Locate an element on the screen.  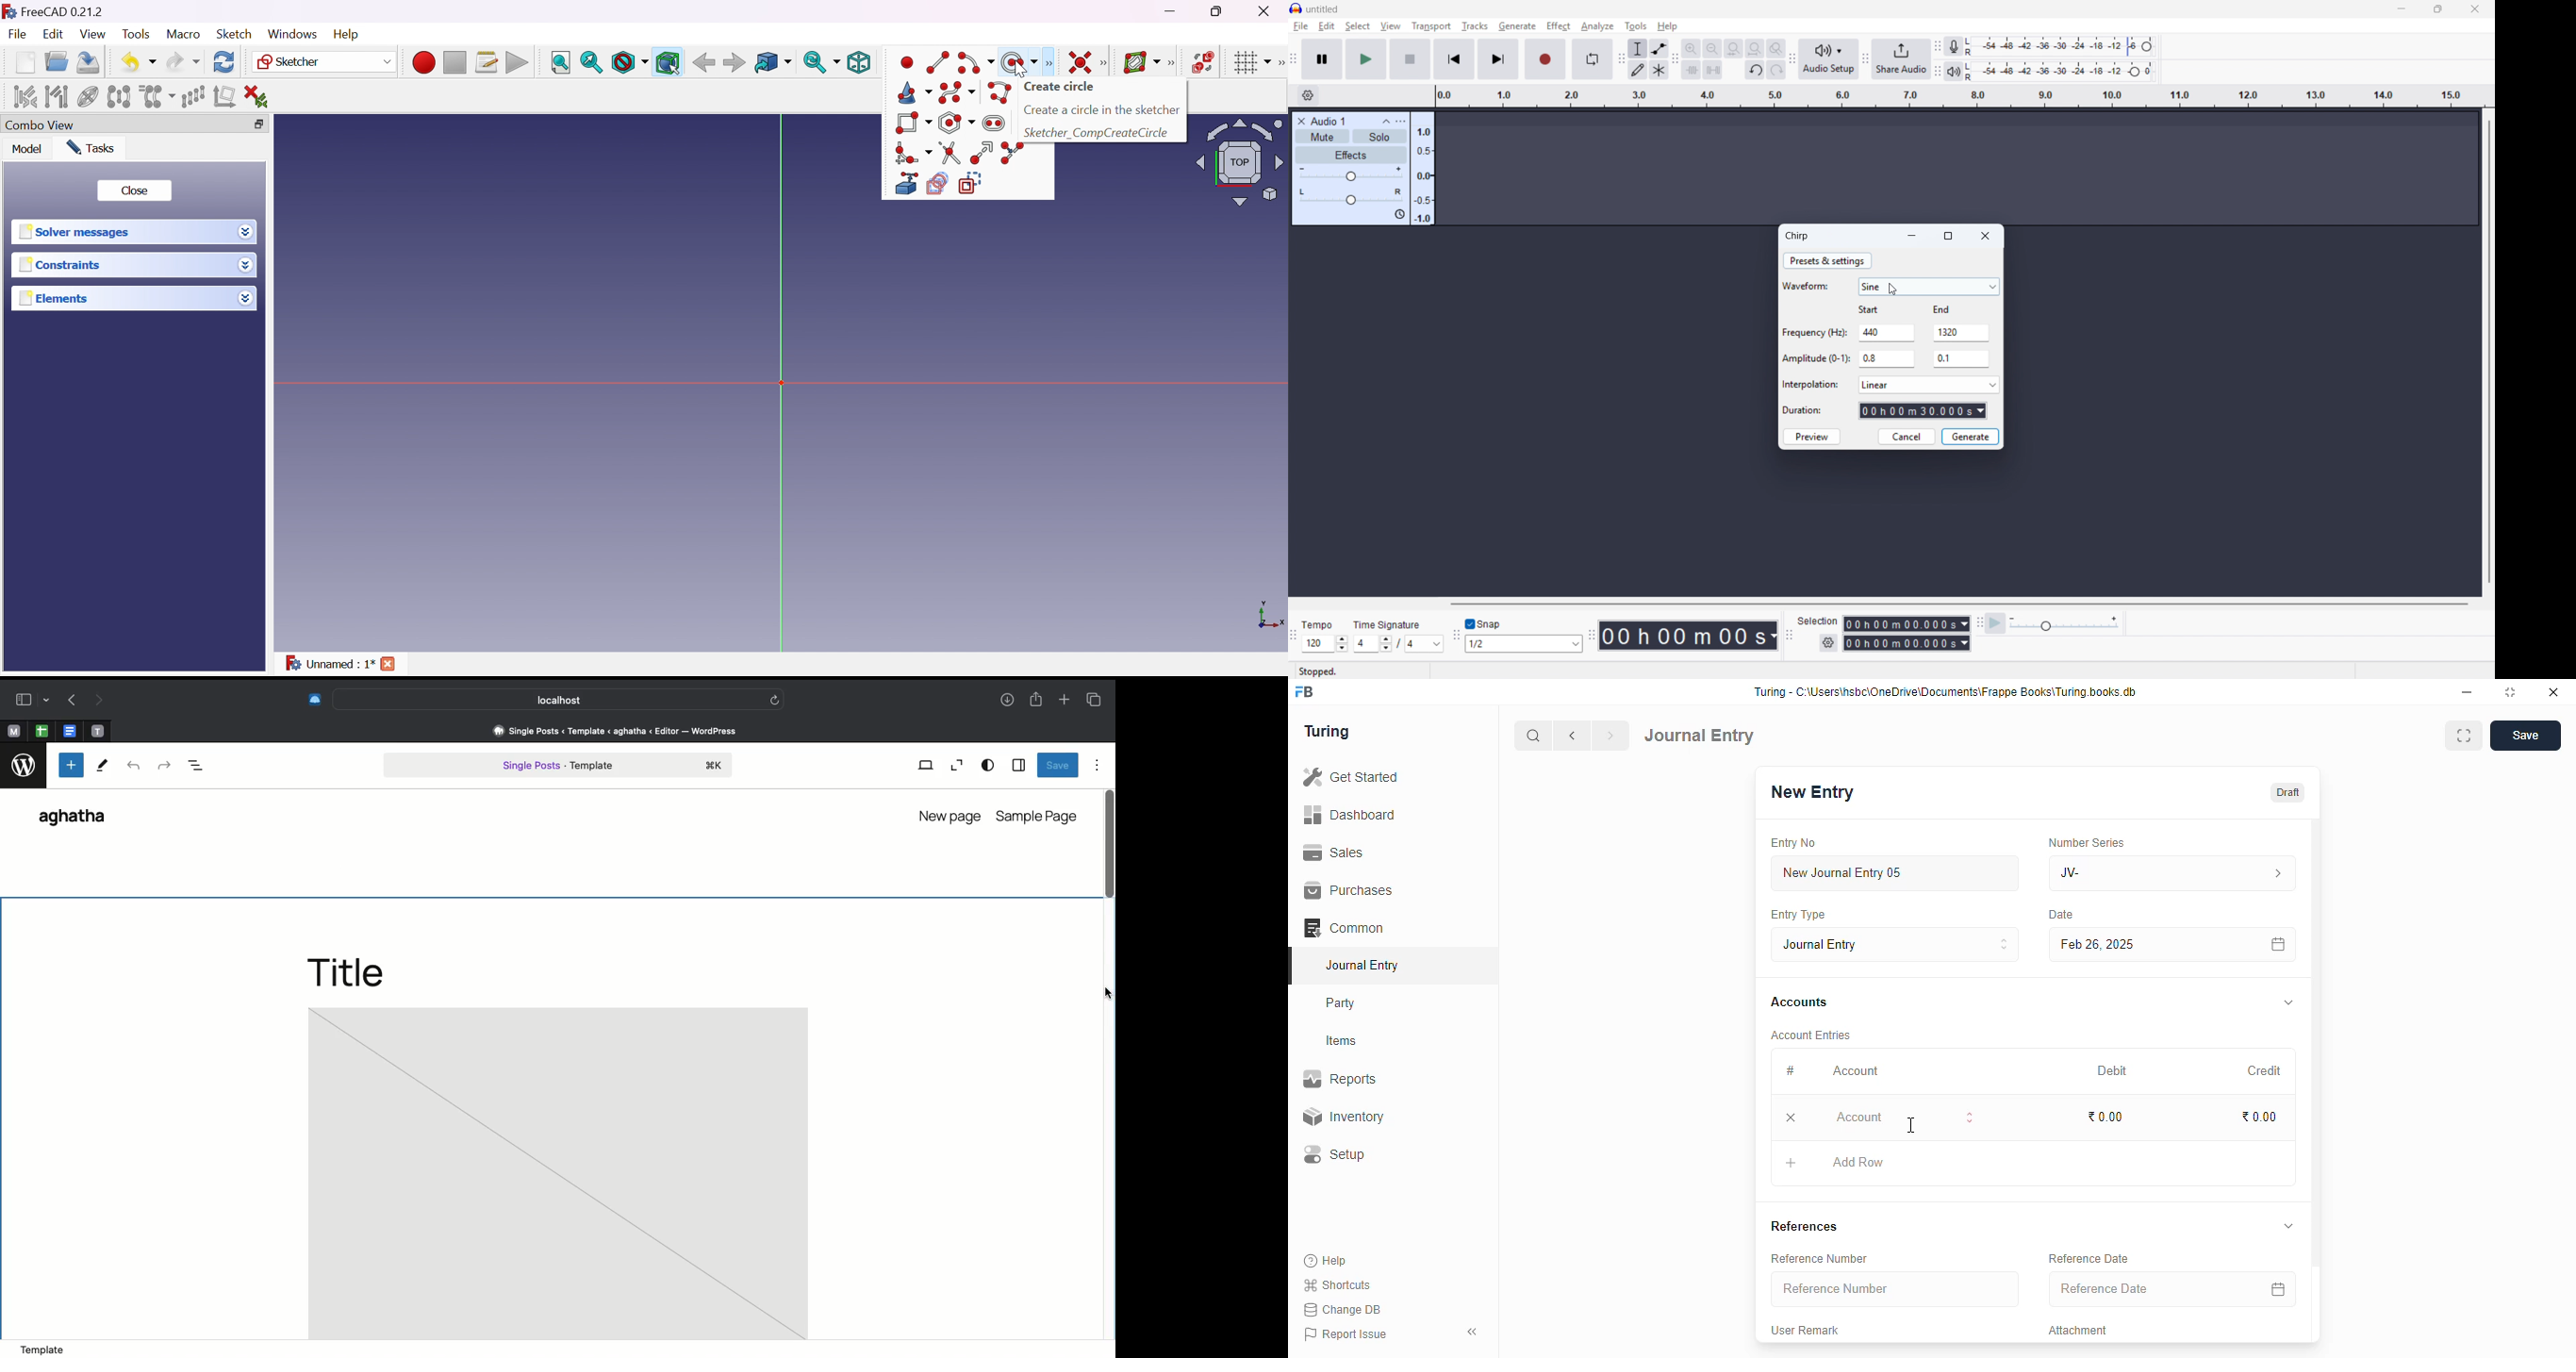
Timeline  is located at coordinates (1959, 96).